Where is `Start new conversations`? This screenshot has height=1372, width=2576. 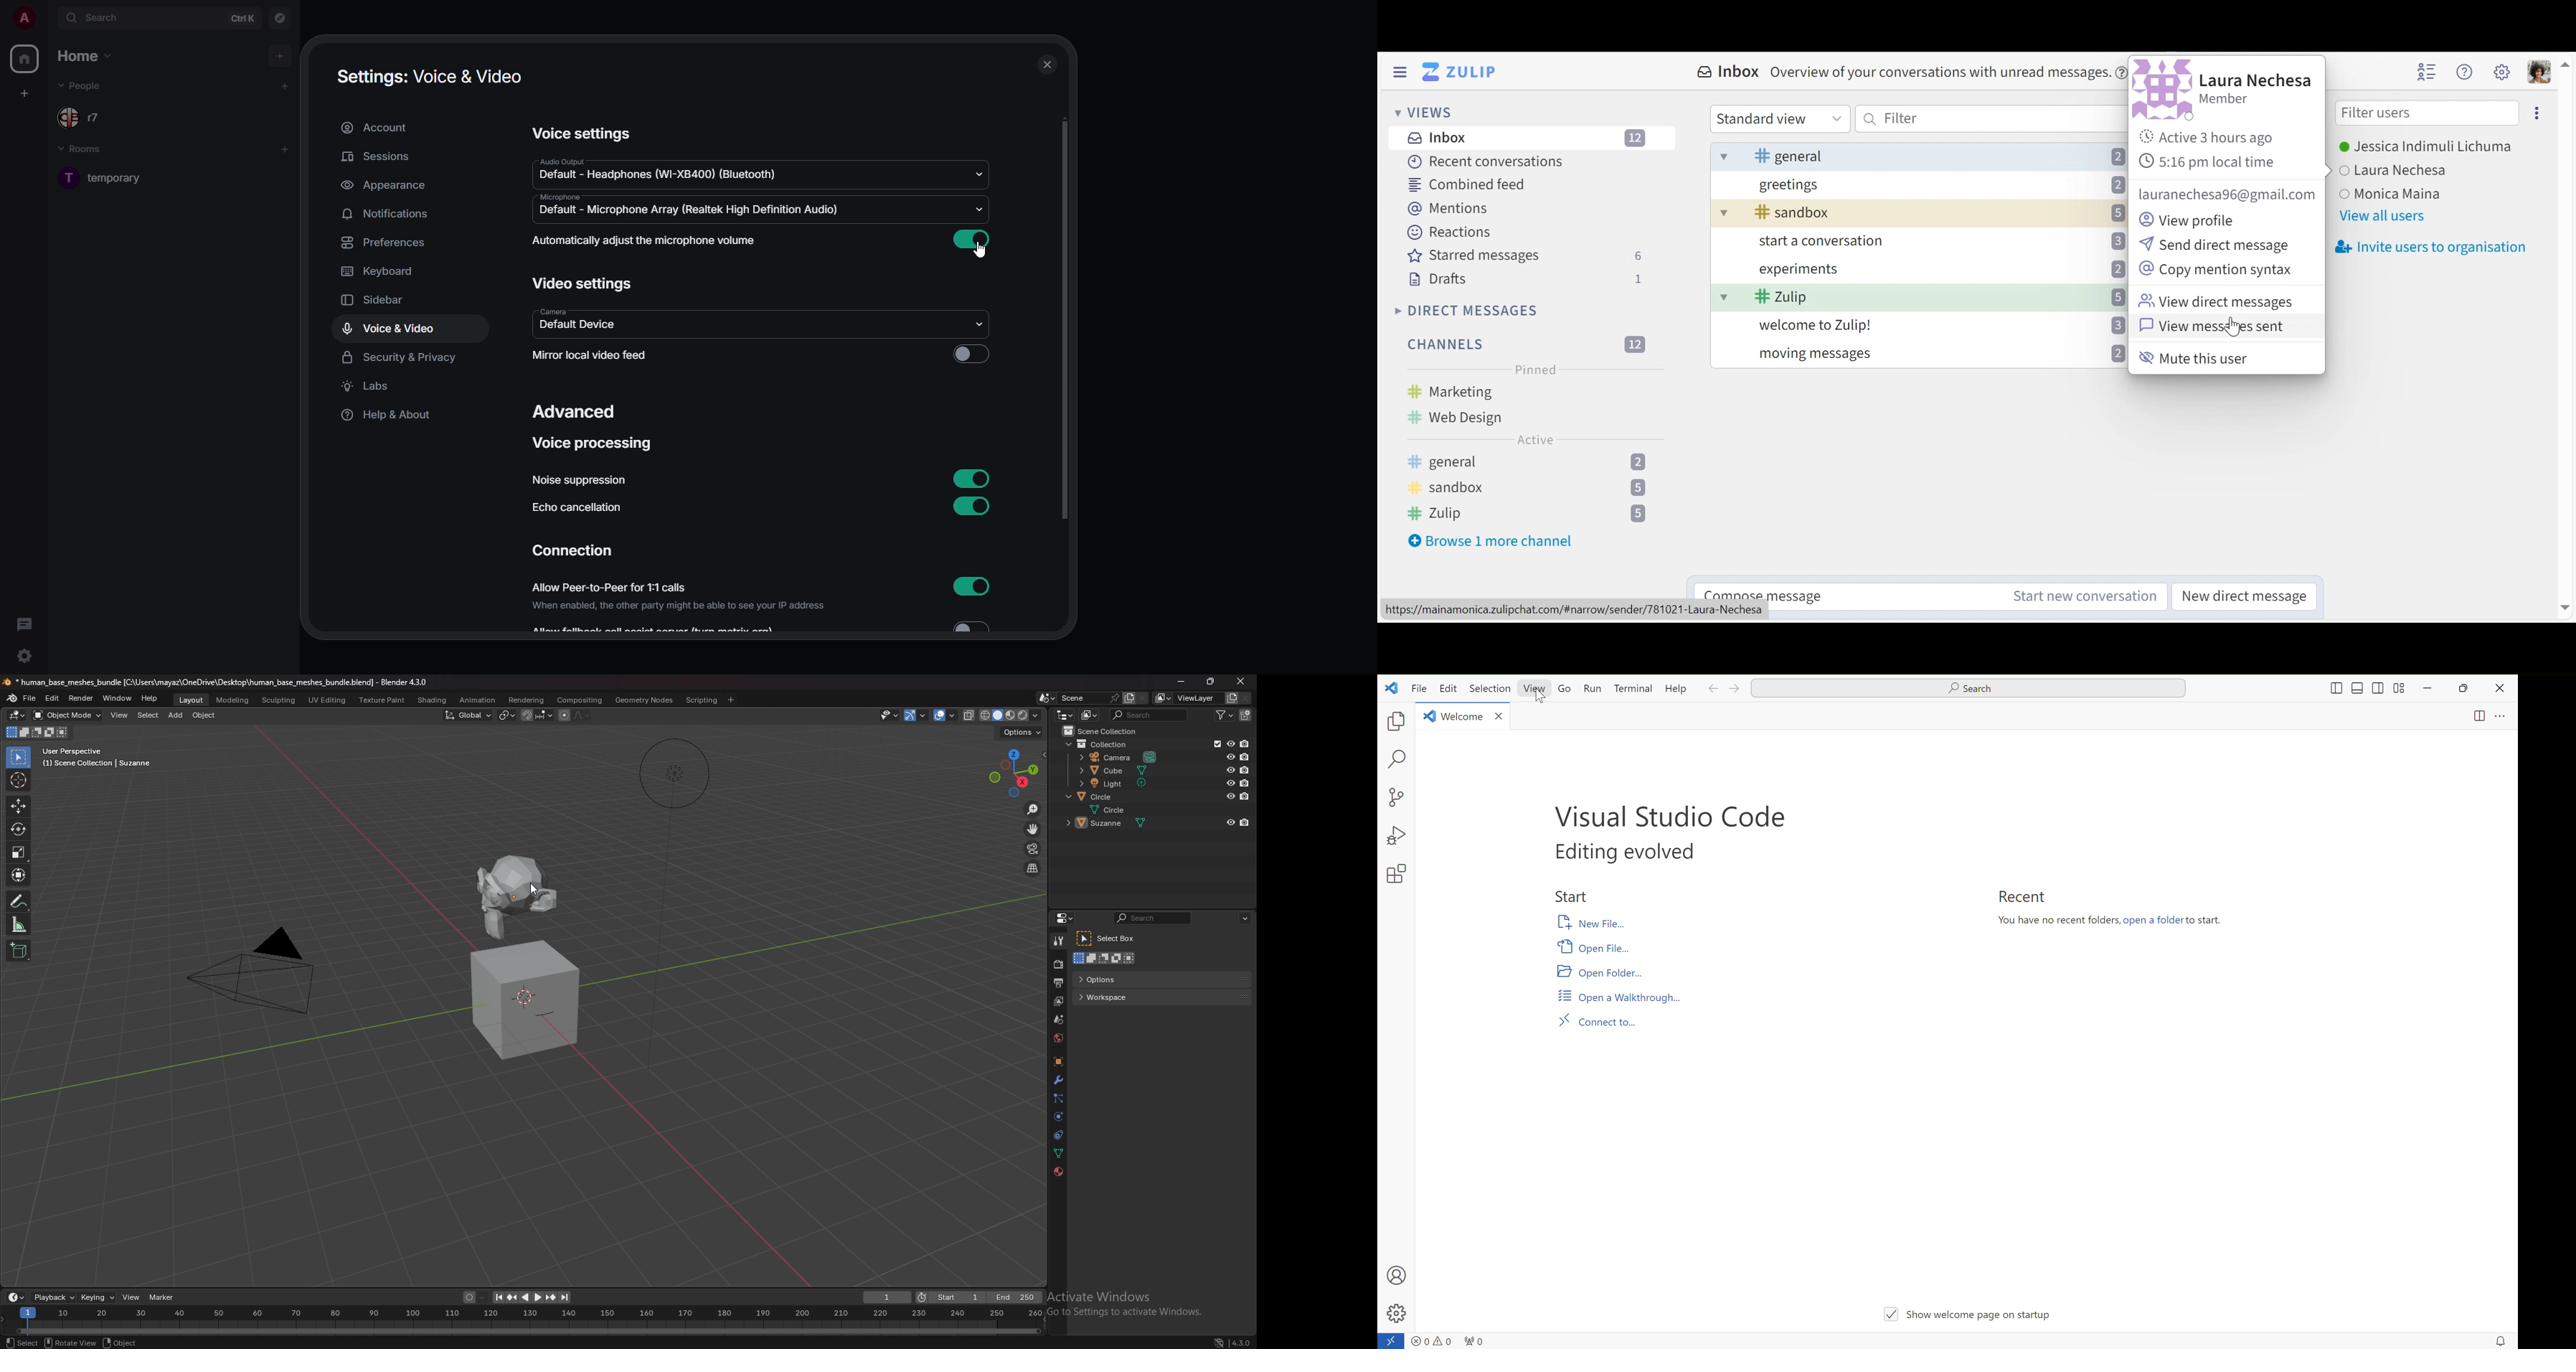 Start new conversations is located at coordinates (2082, 596).